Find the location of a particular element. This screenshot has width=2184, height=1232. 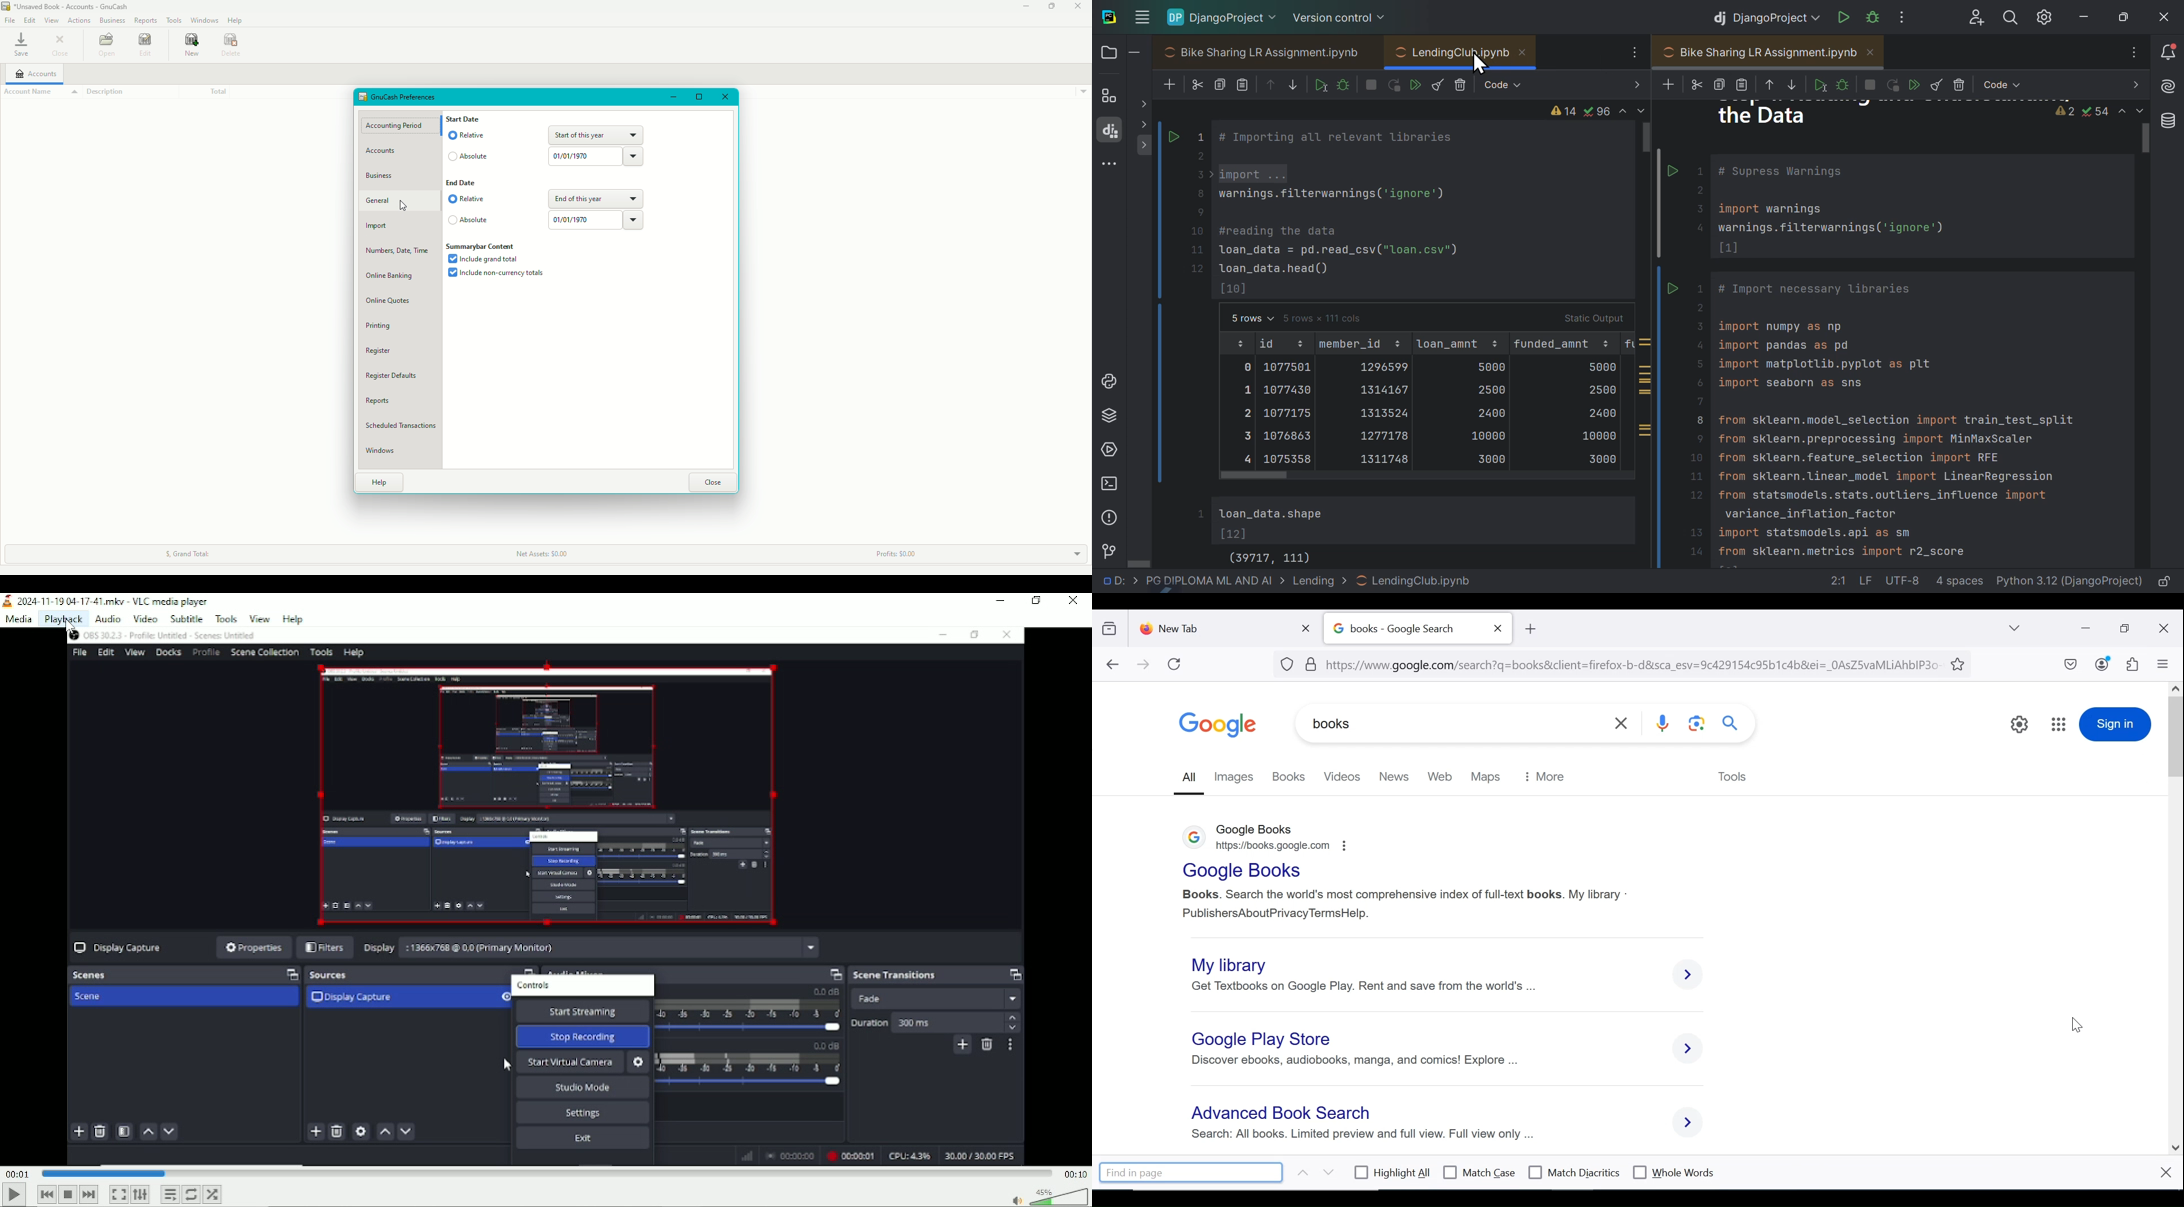

Business is located at coordinates (111, 20).